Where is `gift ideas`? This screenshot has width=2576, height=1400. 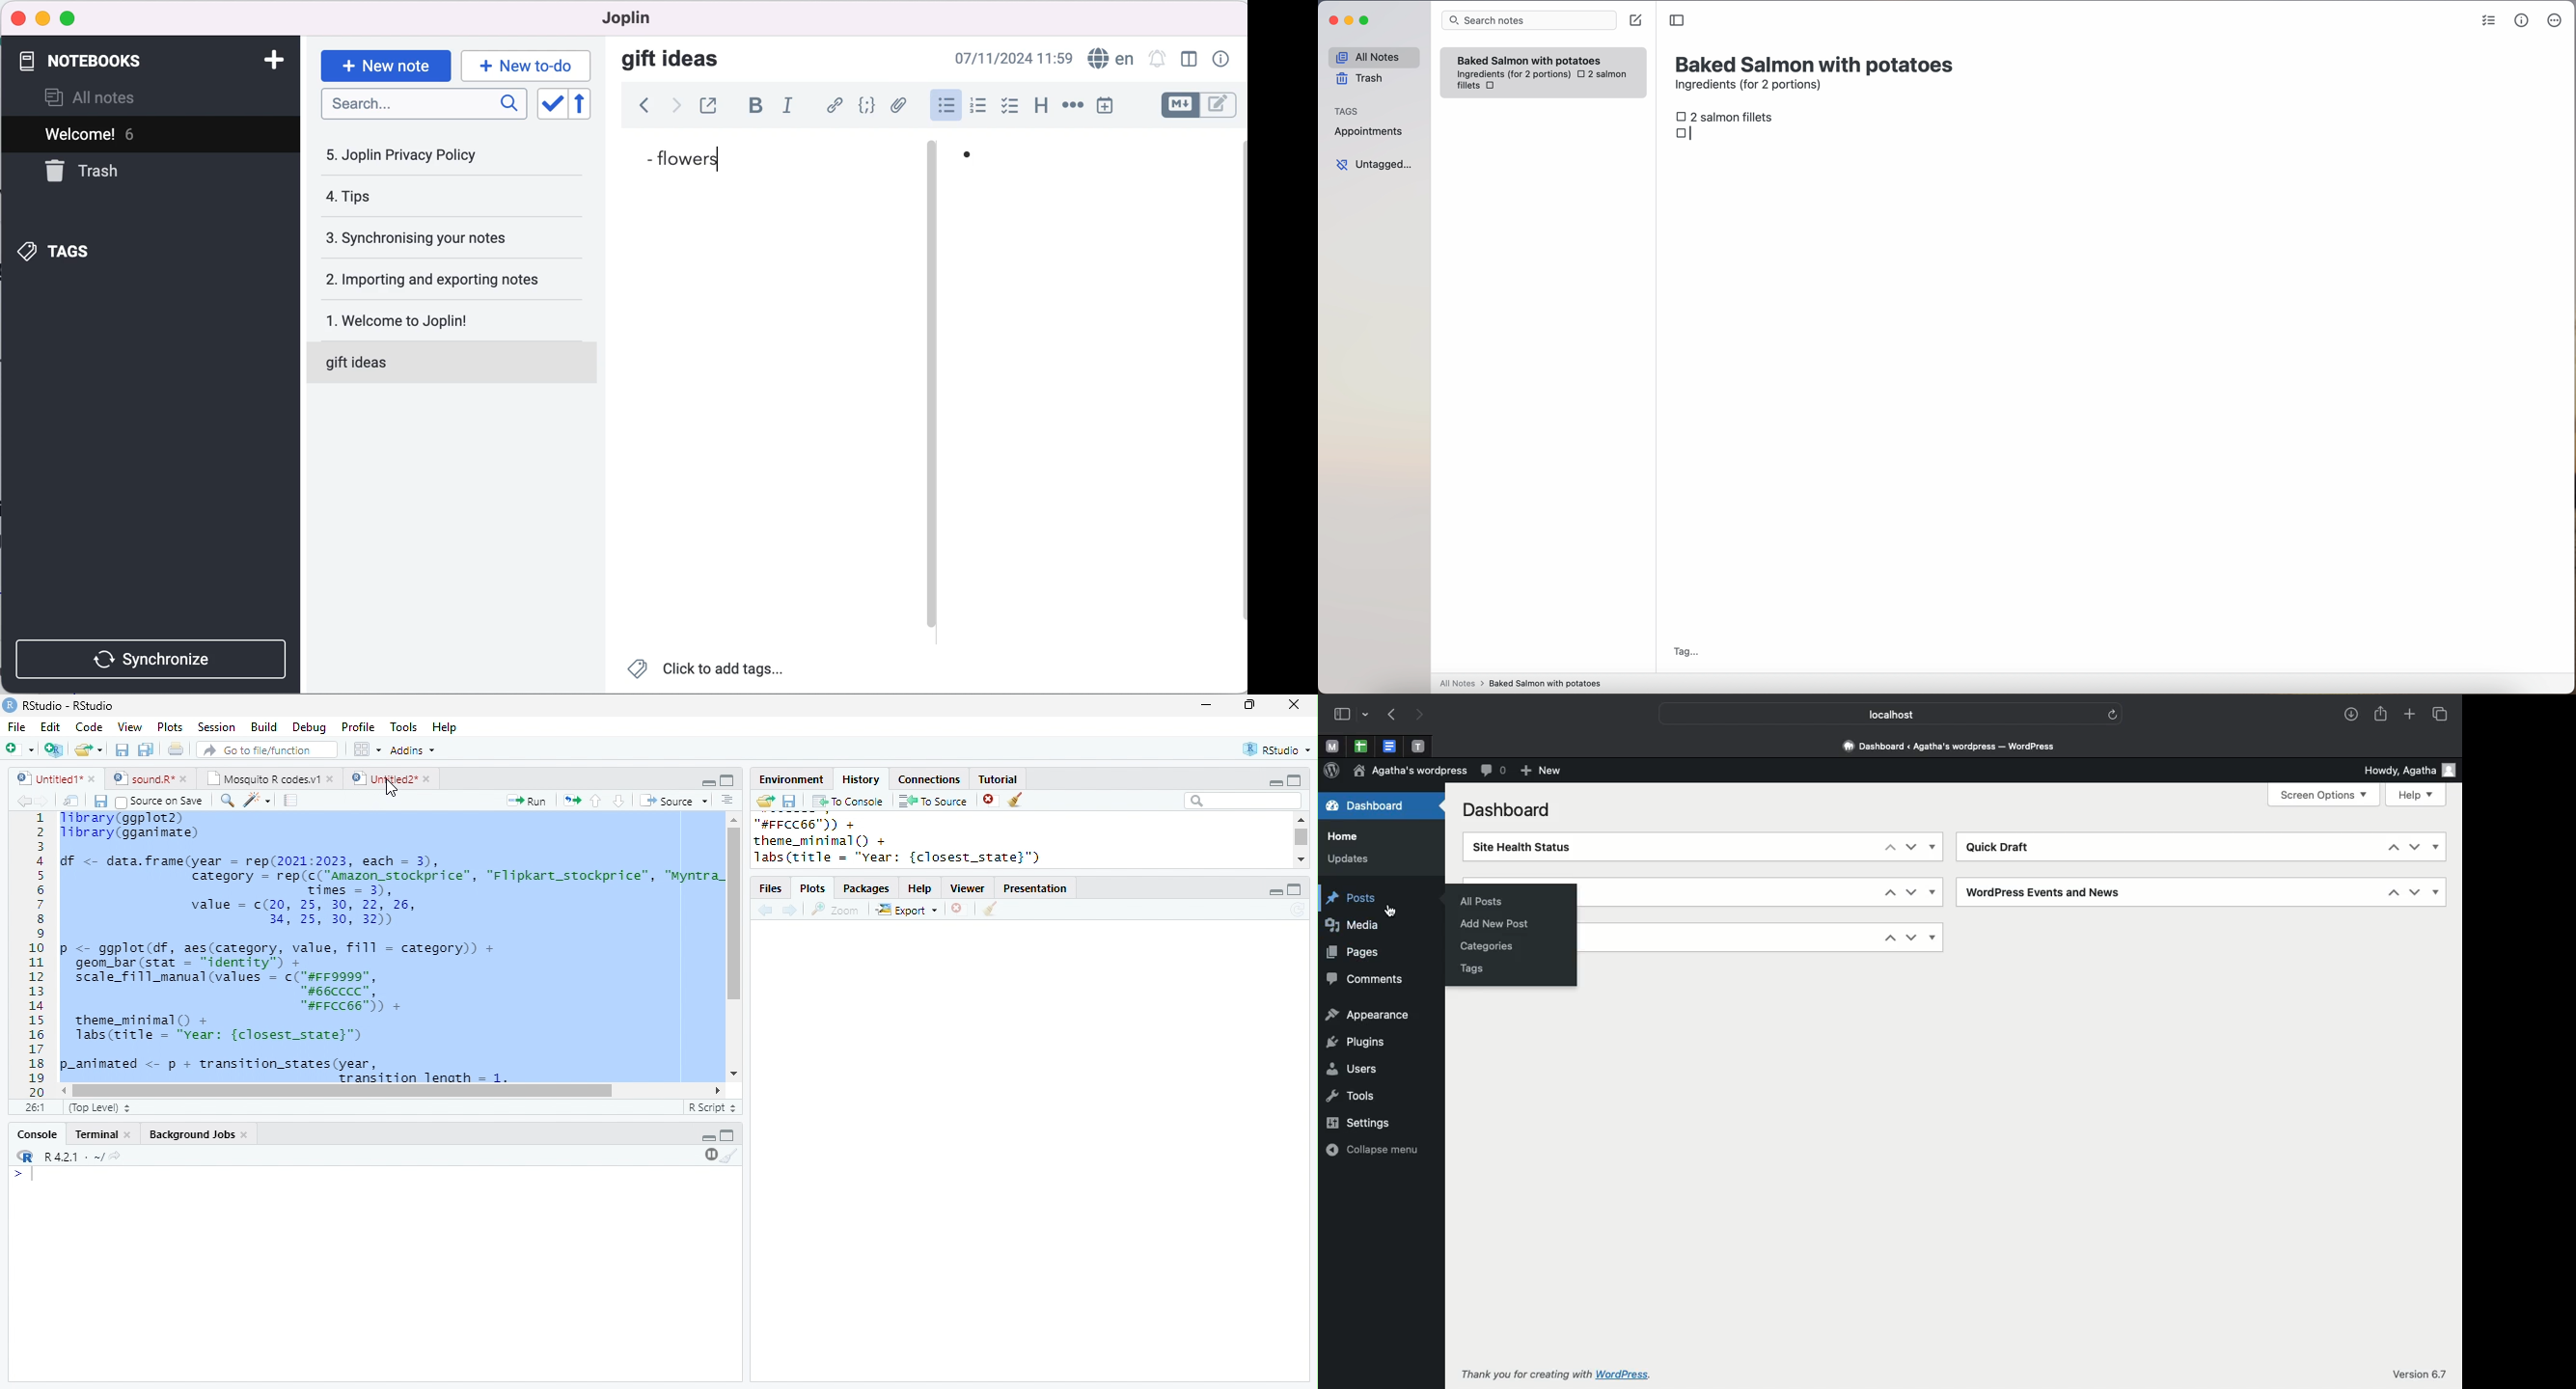 gift ideas is located at coordinates (673, 61).